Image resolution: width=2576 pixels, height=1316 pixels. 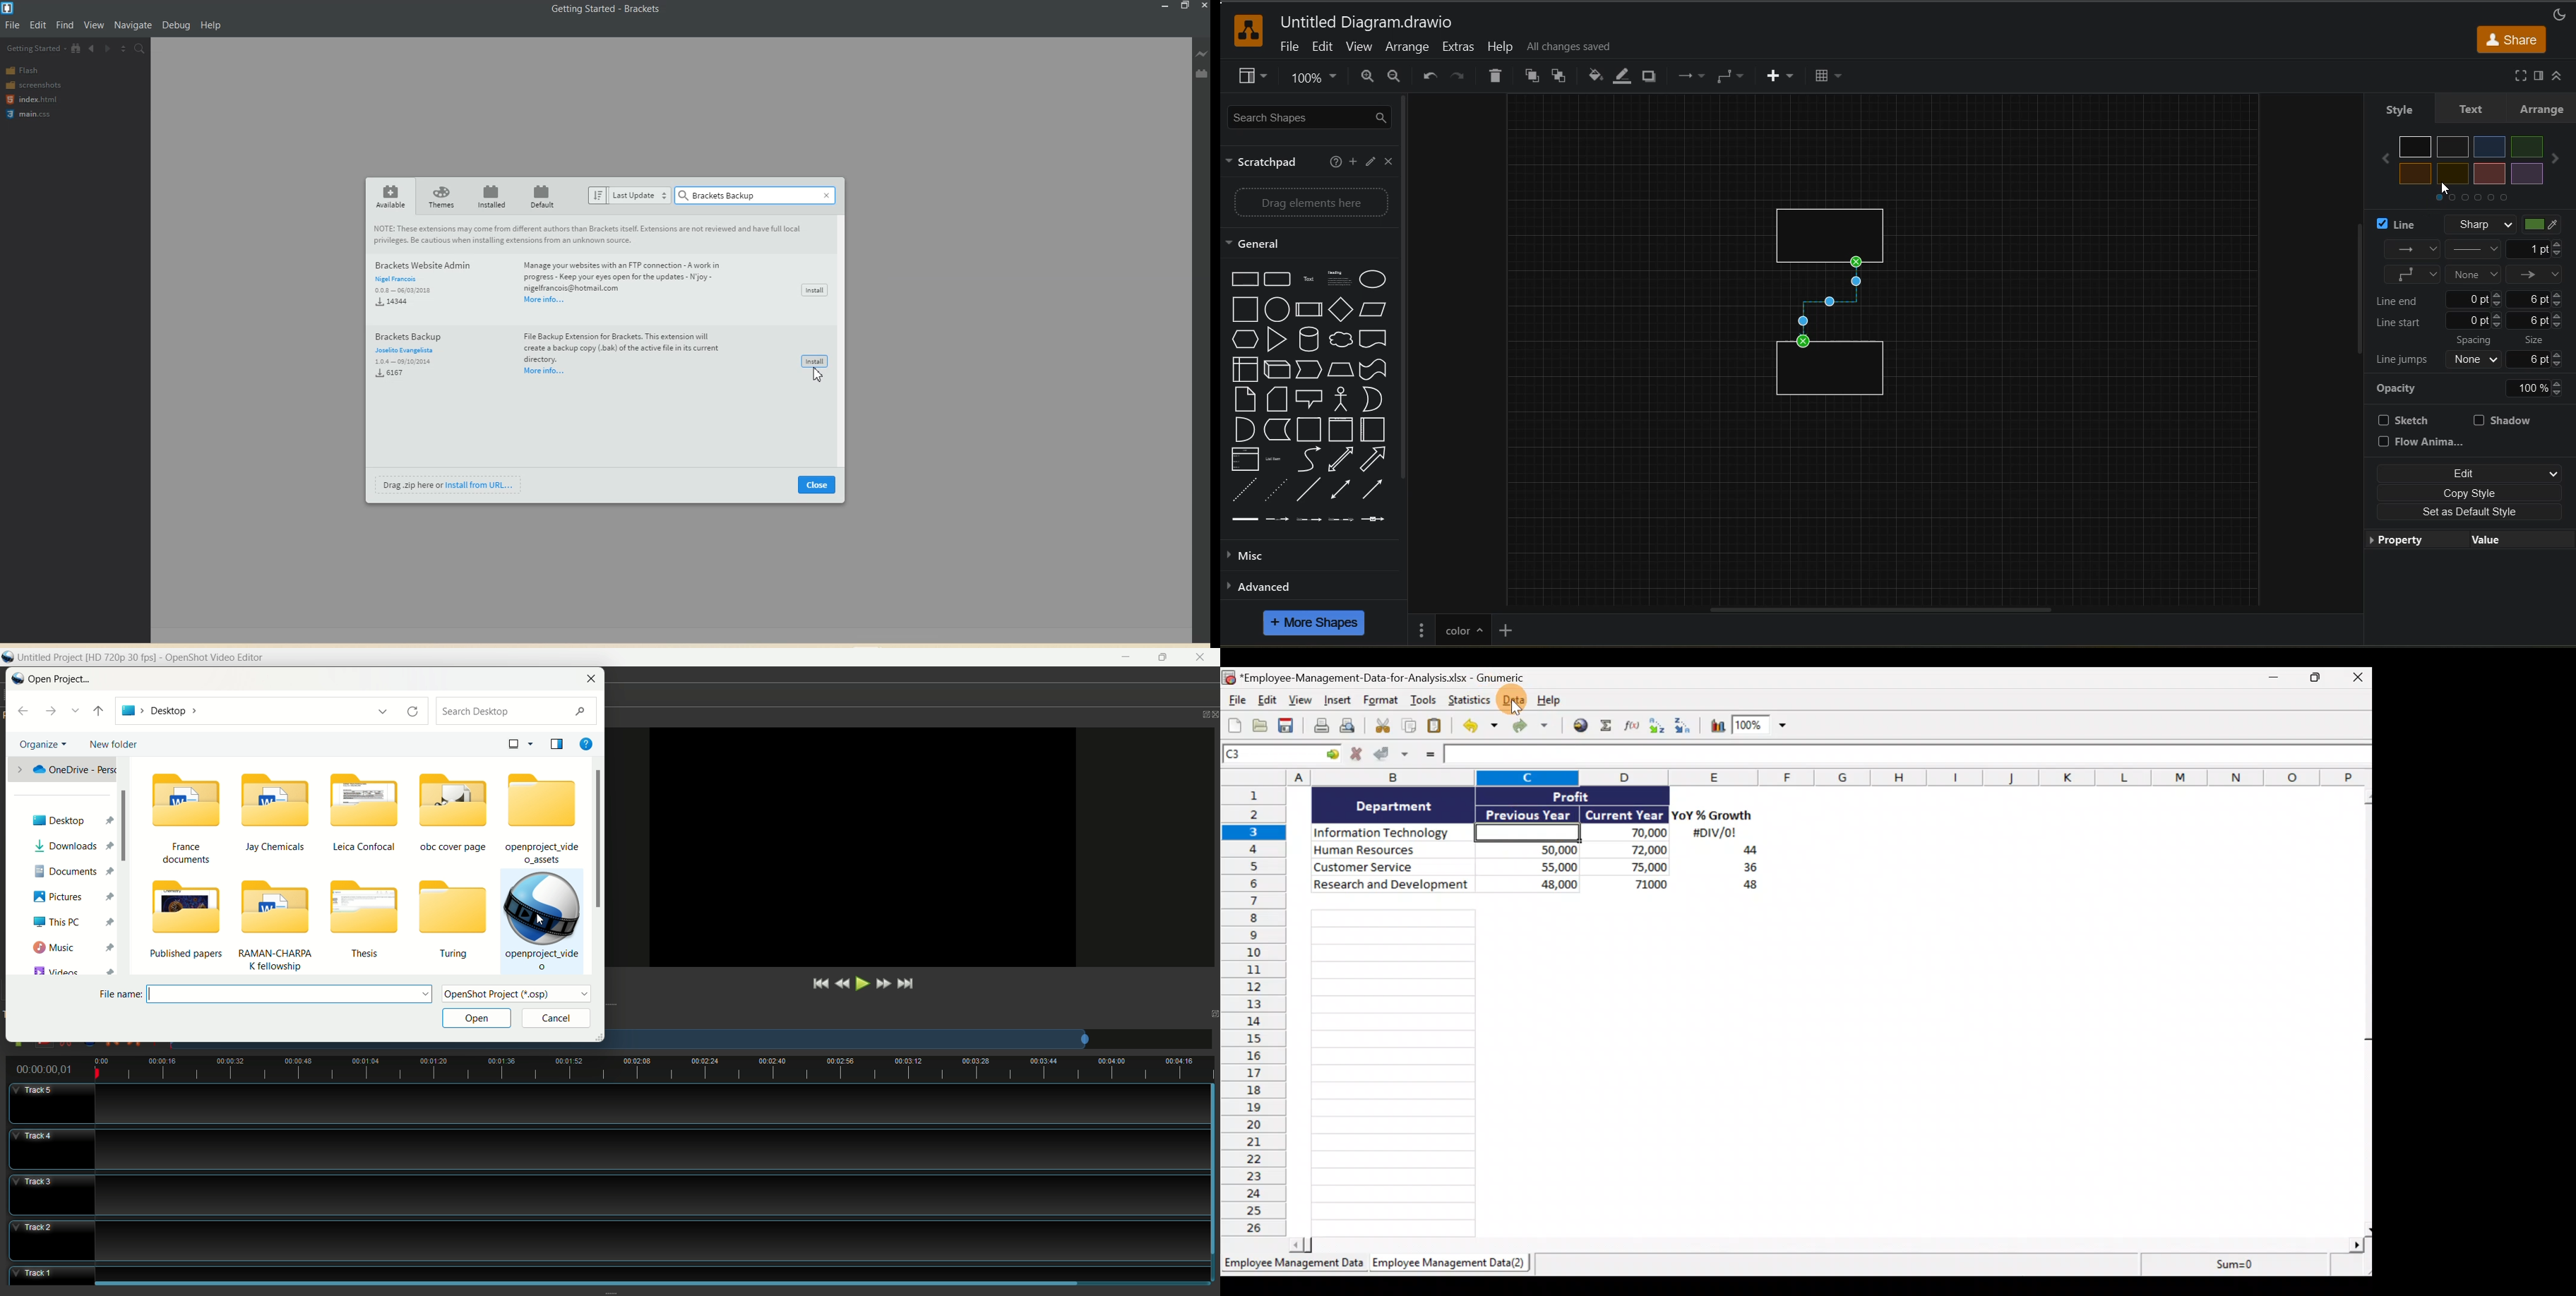 What do you see at coordinates (9, 8) in the screenshot?
I see `Logo` at bounding box center [9, 8].